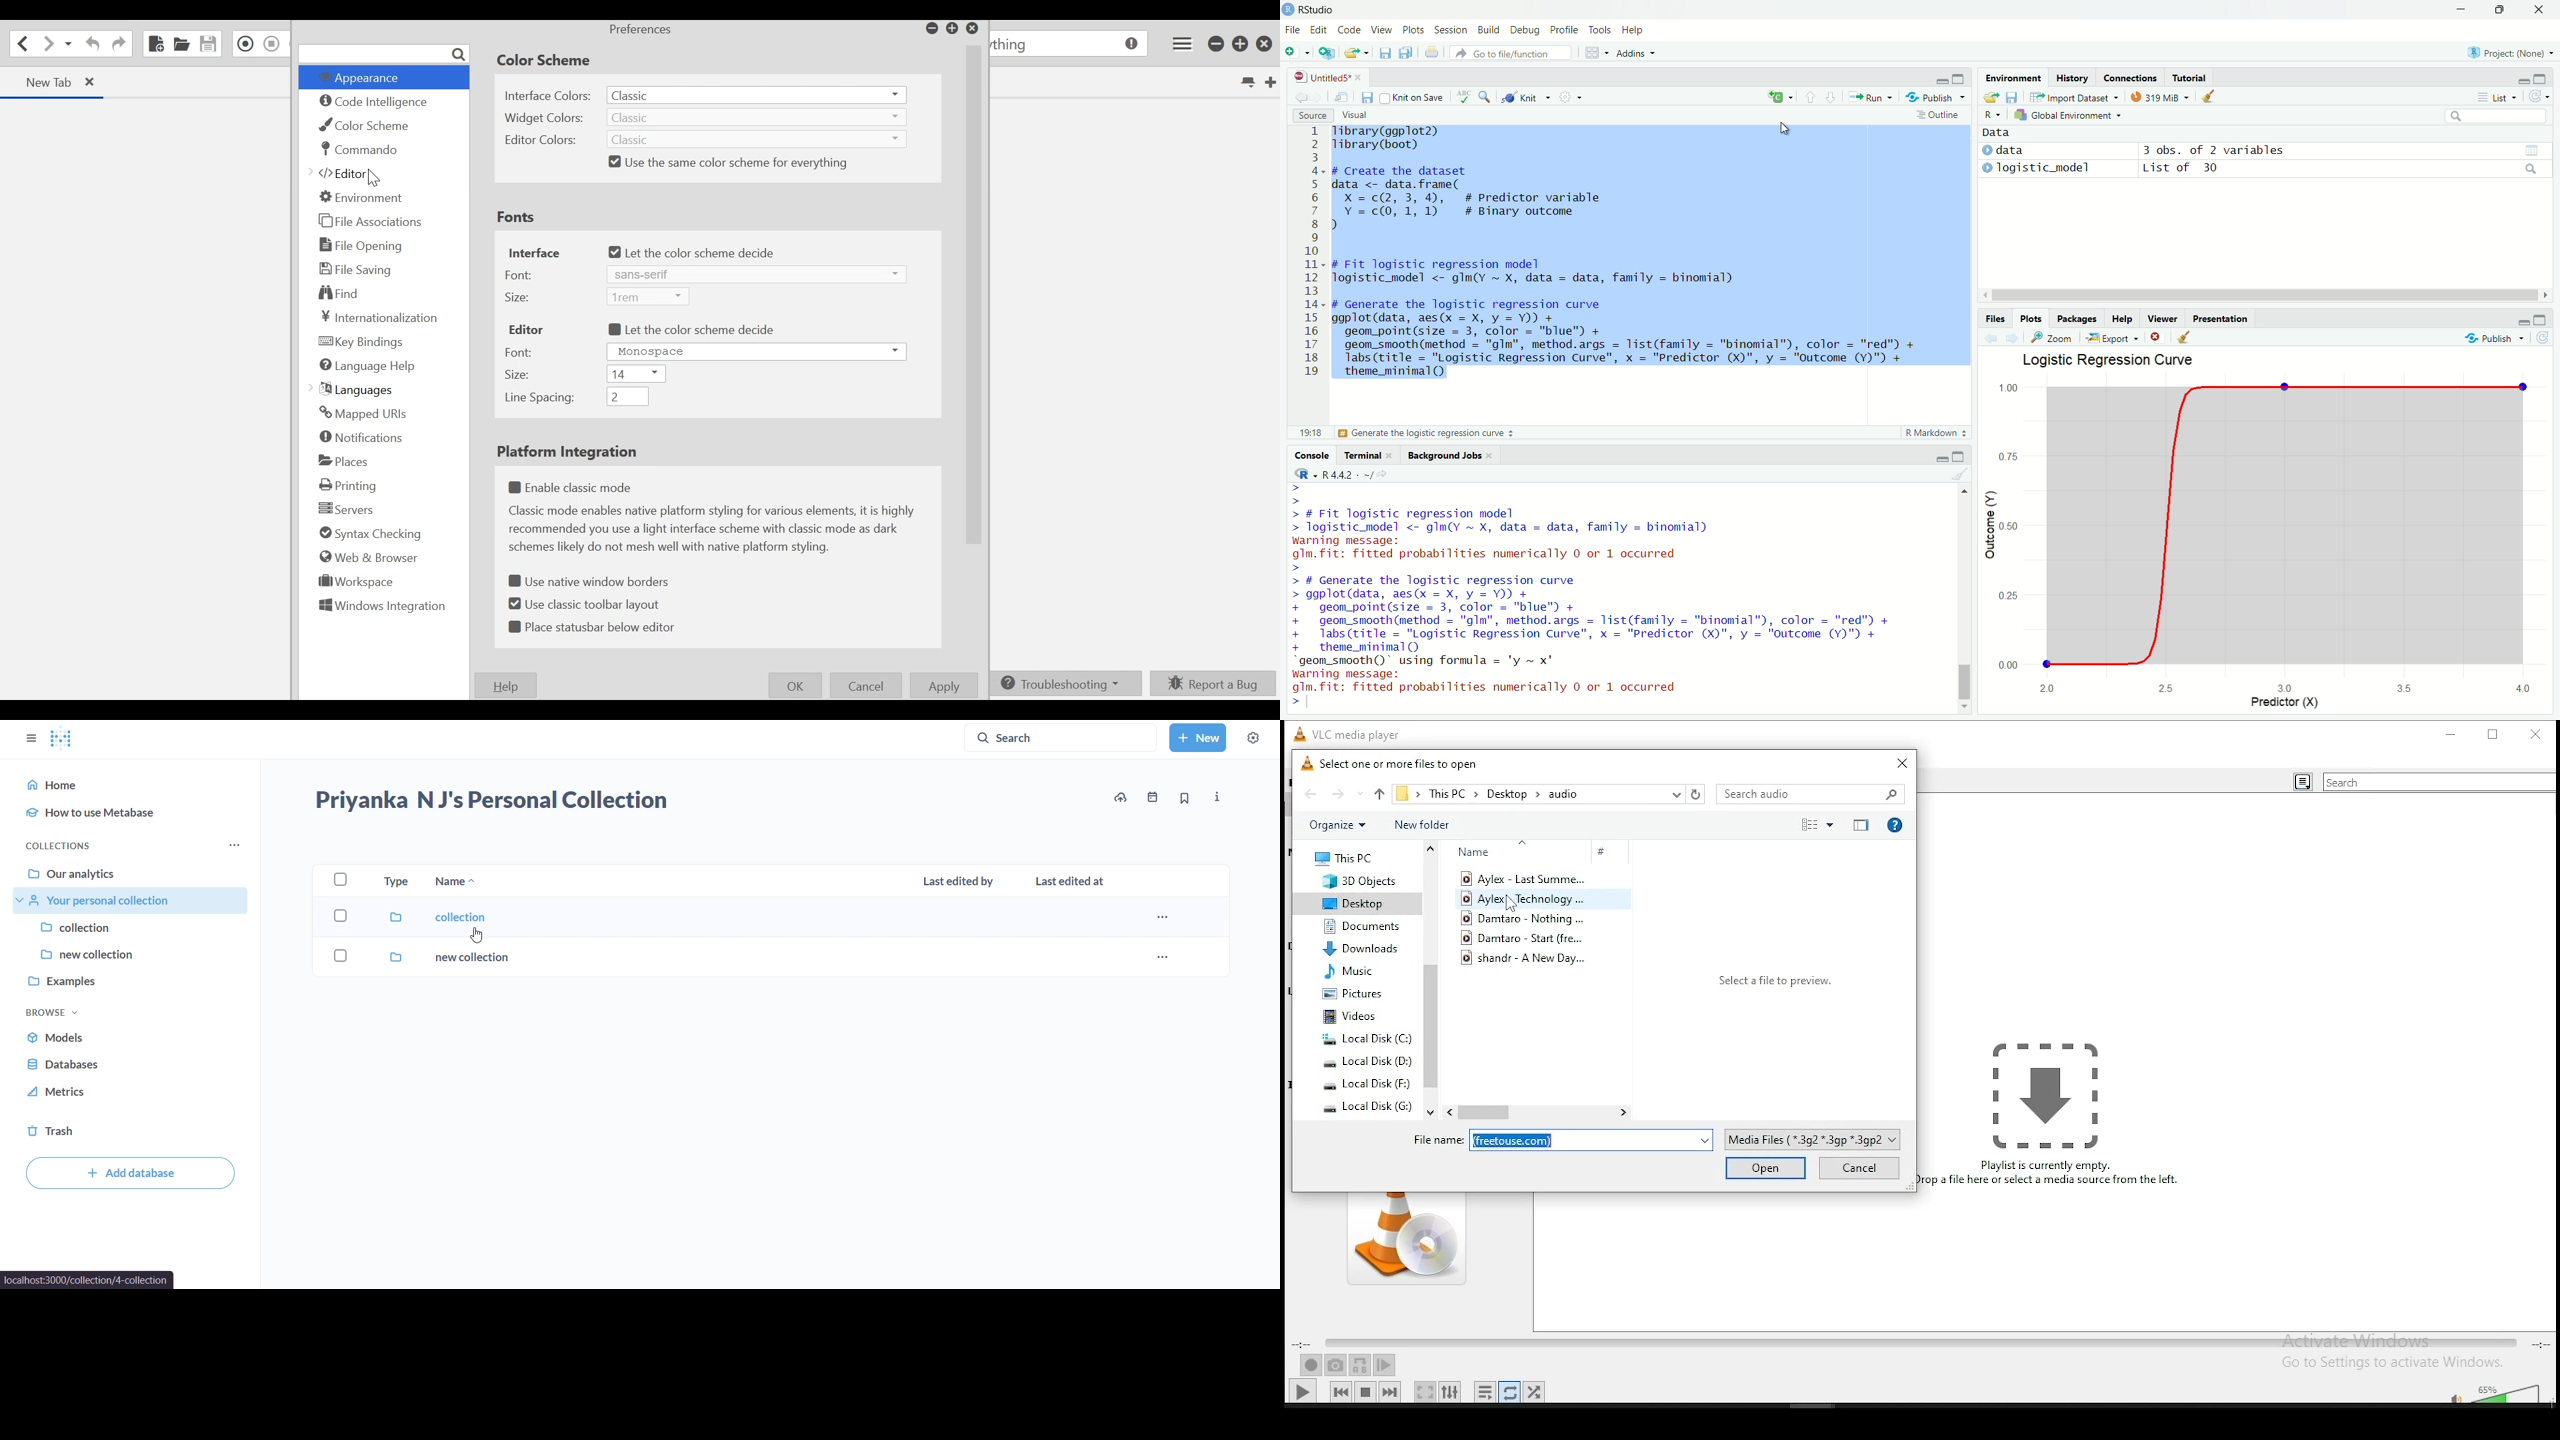 The width and height of the screenshot is (2576, 1456). What do you see at coordinates (2031, 318) in the screenshot?
I see `Plots` at bounding box center [2031, 318].